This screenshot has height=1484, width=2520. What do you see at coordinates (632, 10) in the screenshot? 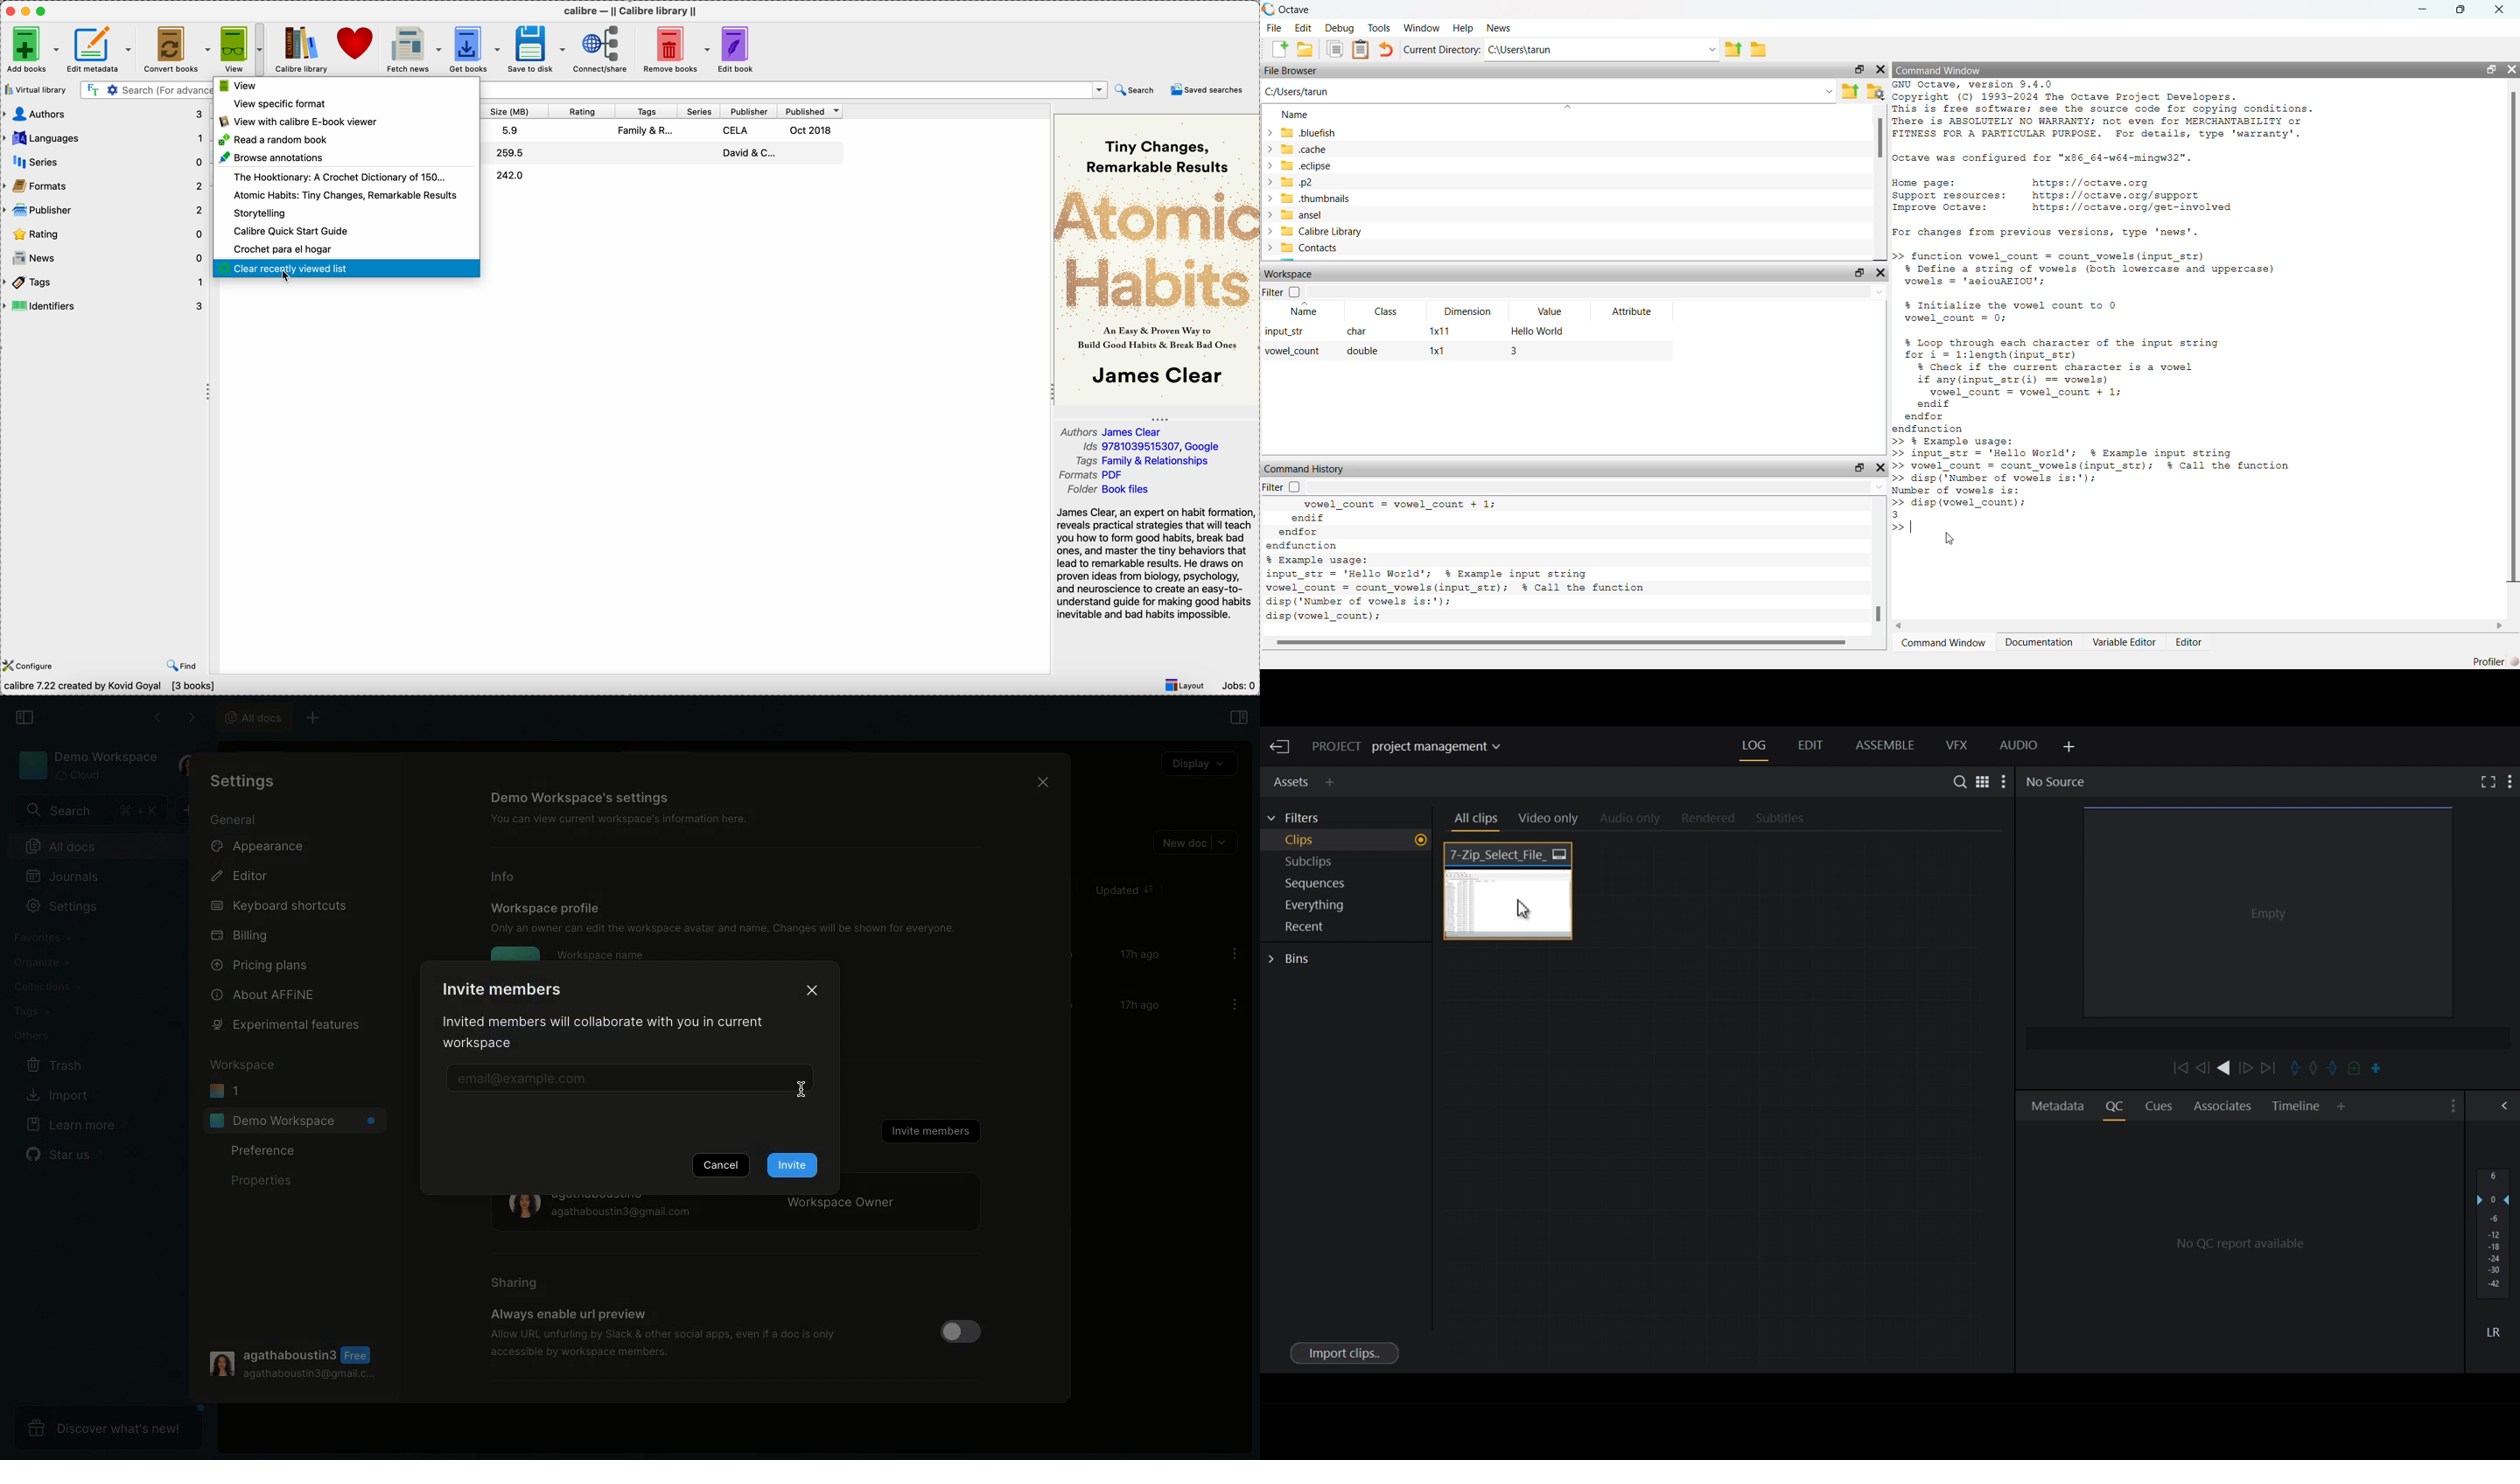
I see `calibre - || Calibre library ||` at bounding box center [632, 10].